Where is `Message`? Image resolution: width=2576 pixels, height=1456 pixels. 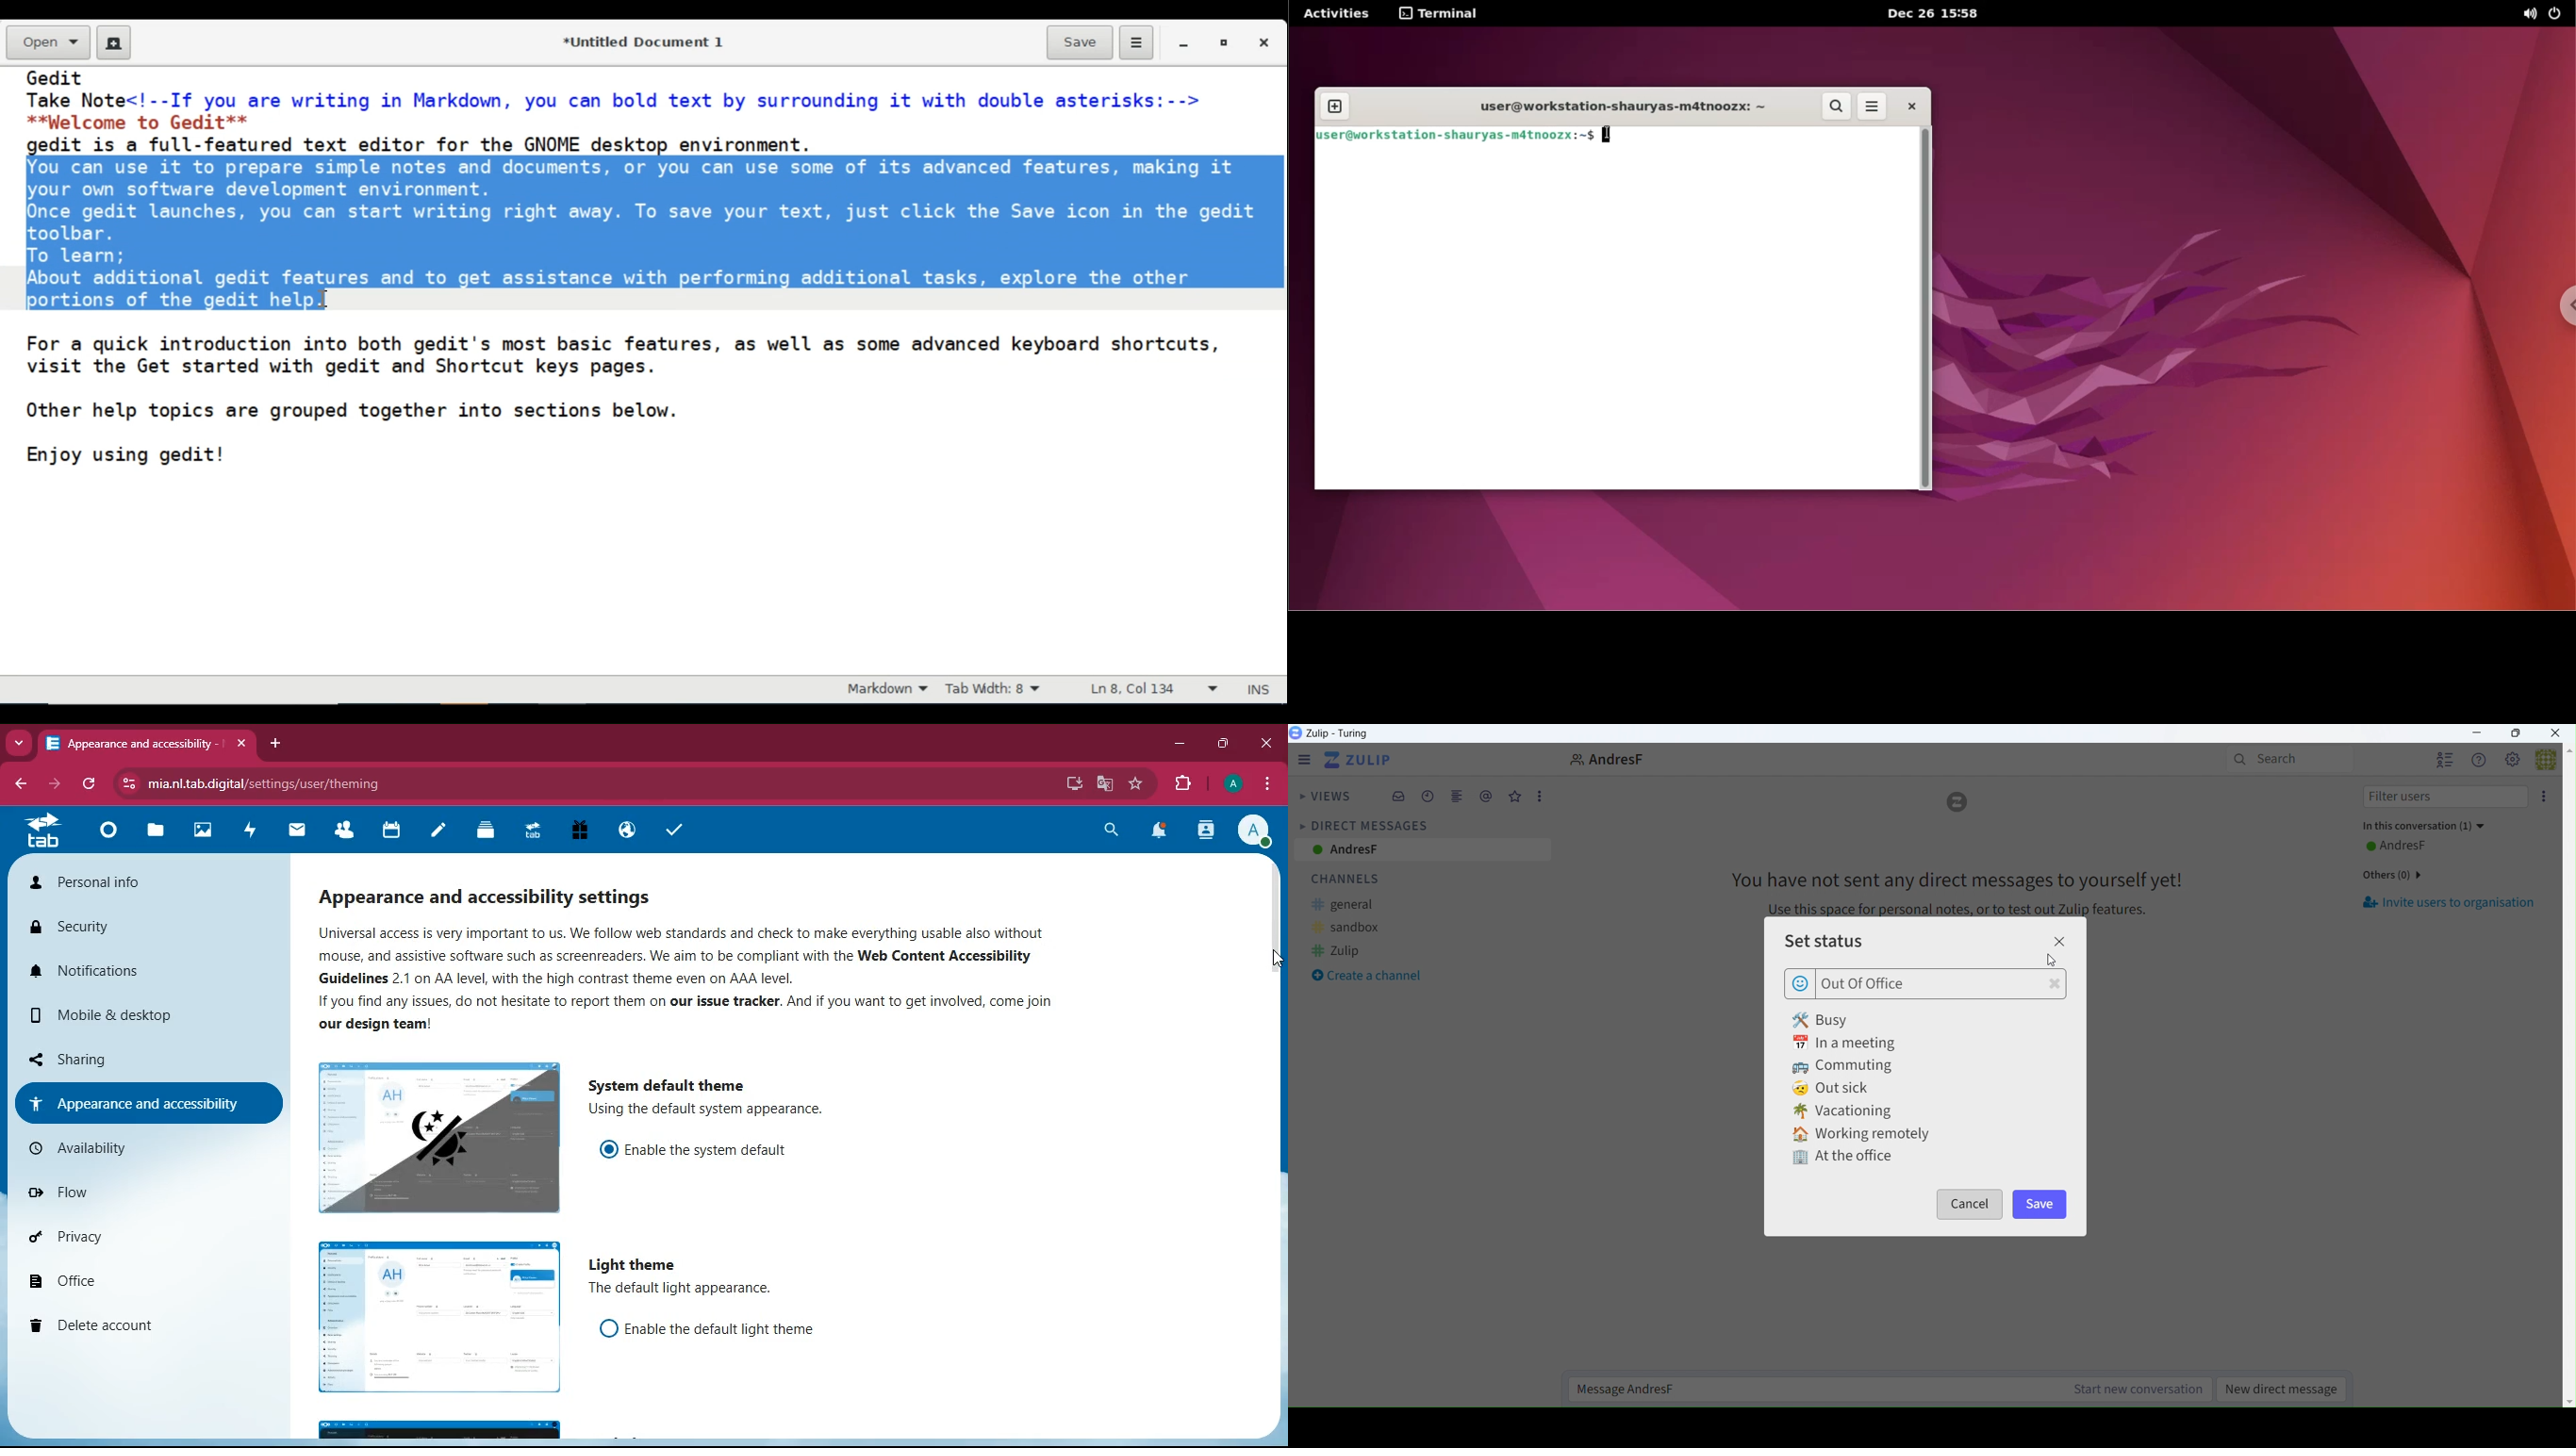
Message is located at coordinates (1952, 886).